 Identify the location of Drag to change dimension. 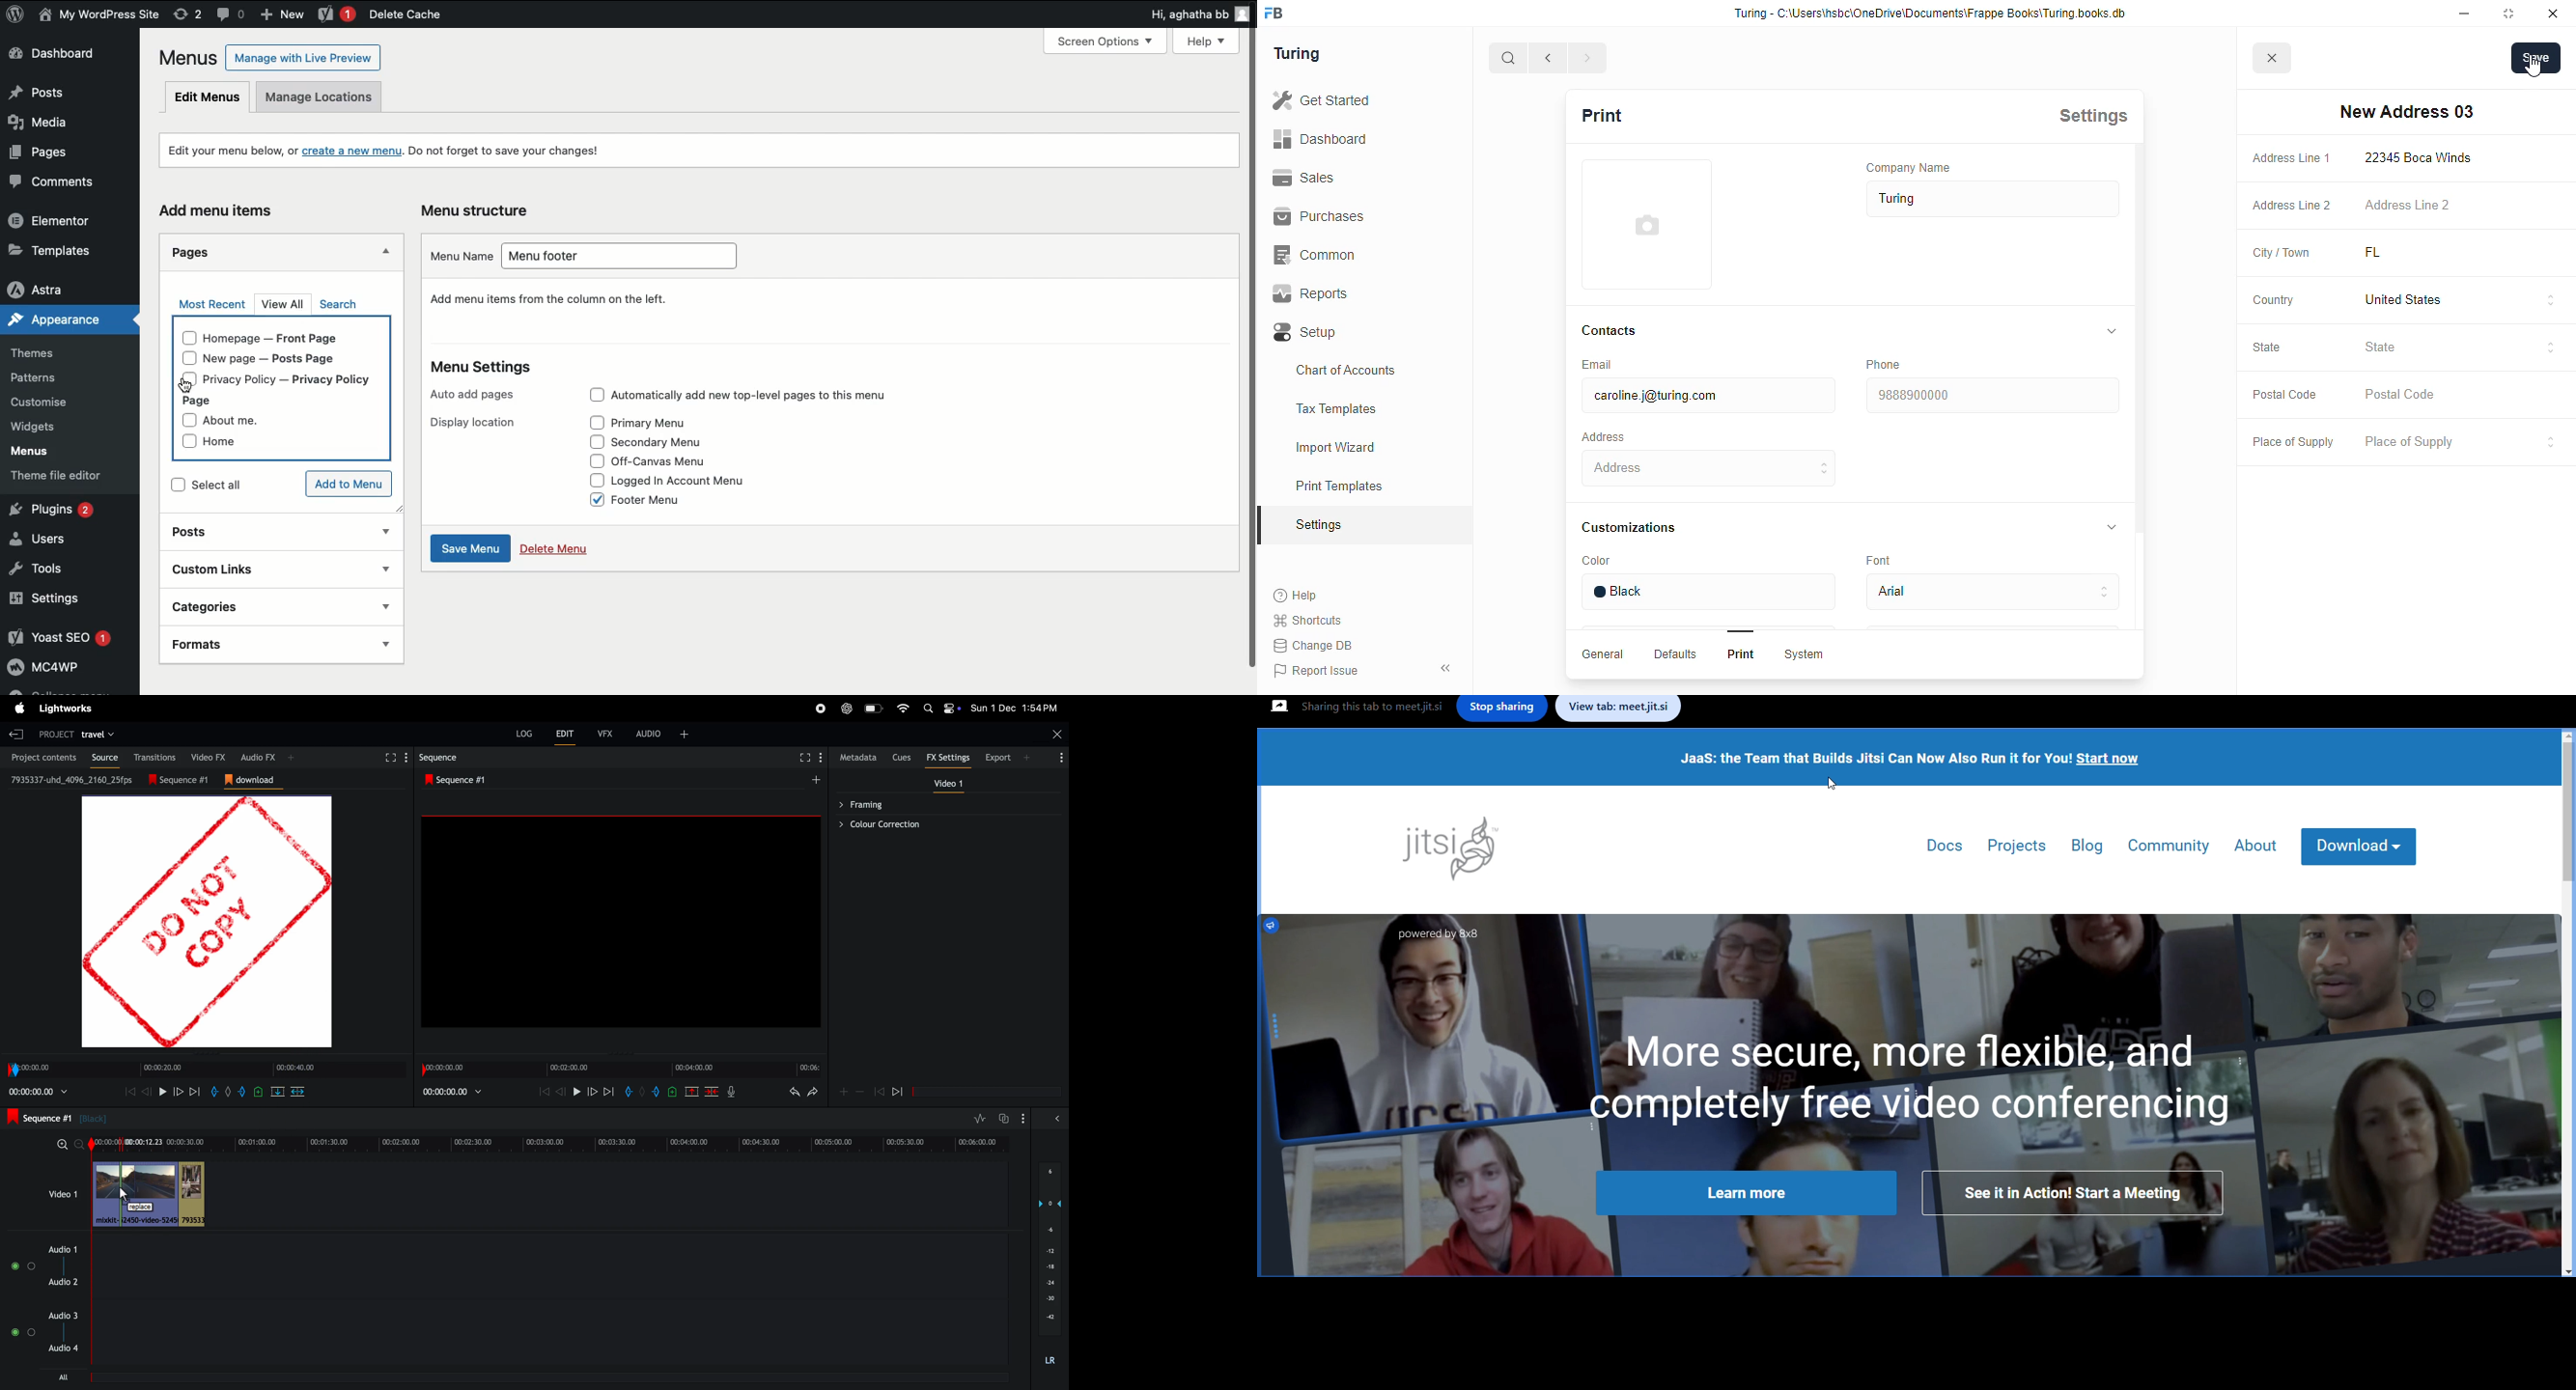
(209, 1053).